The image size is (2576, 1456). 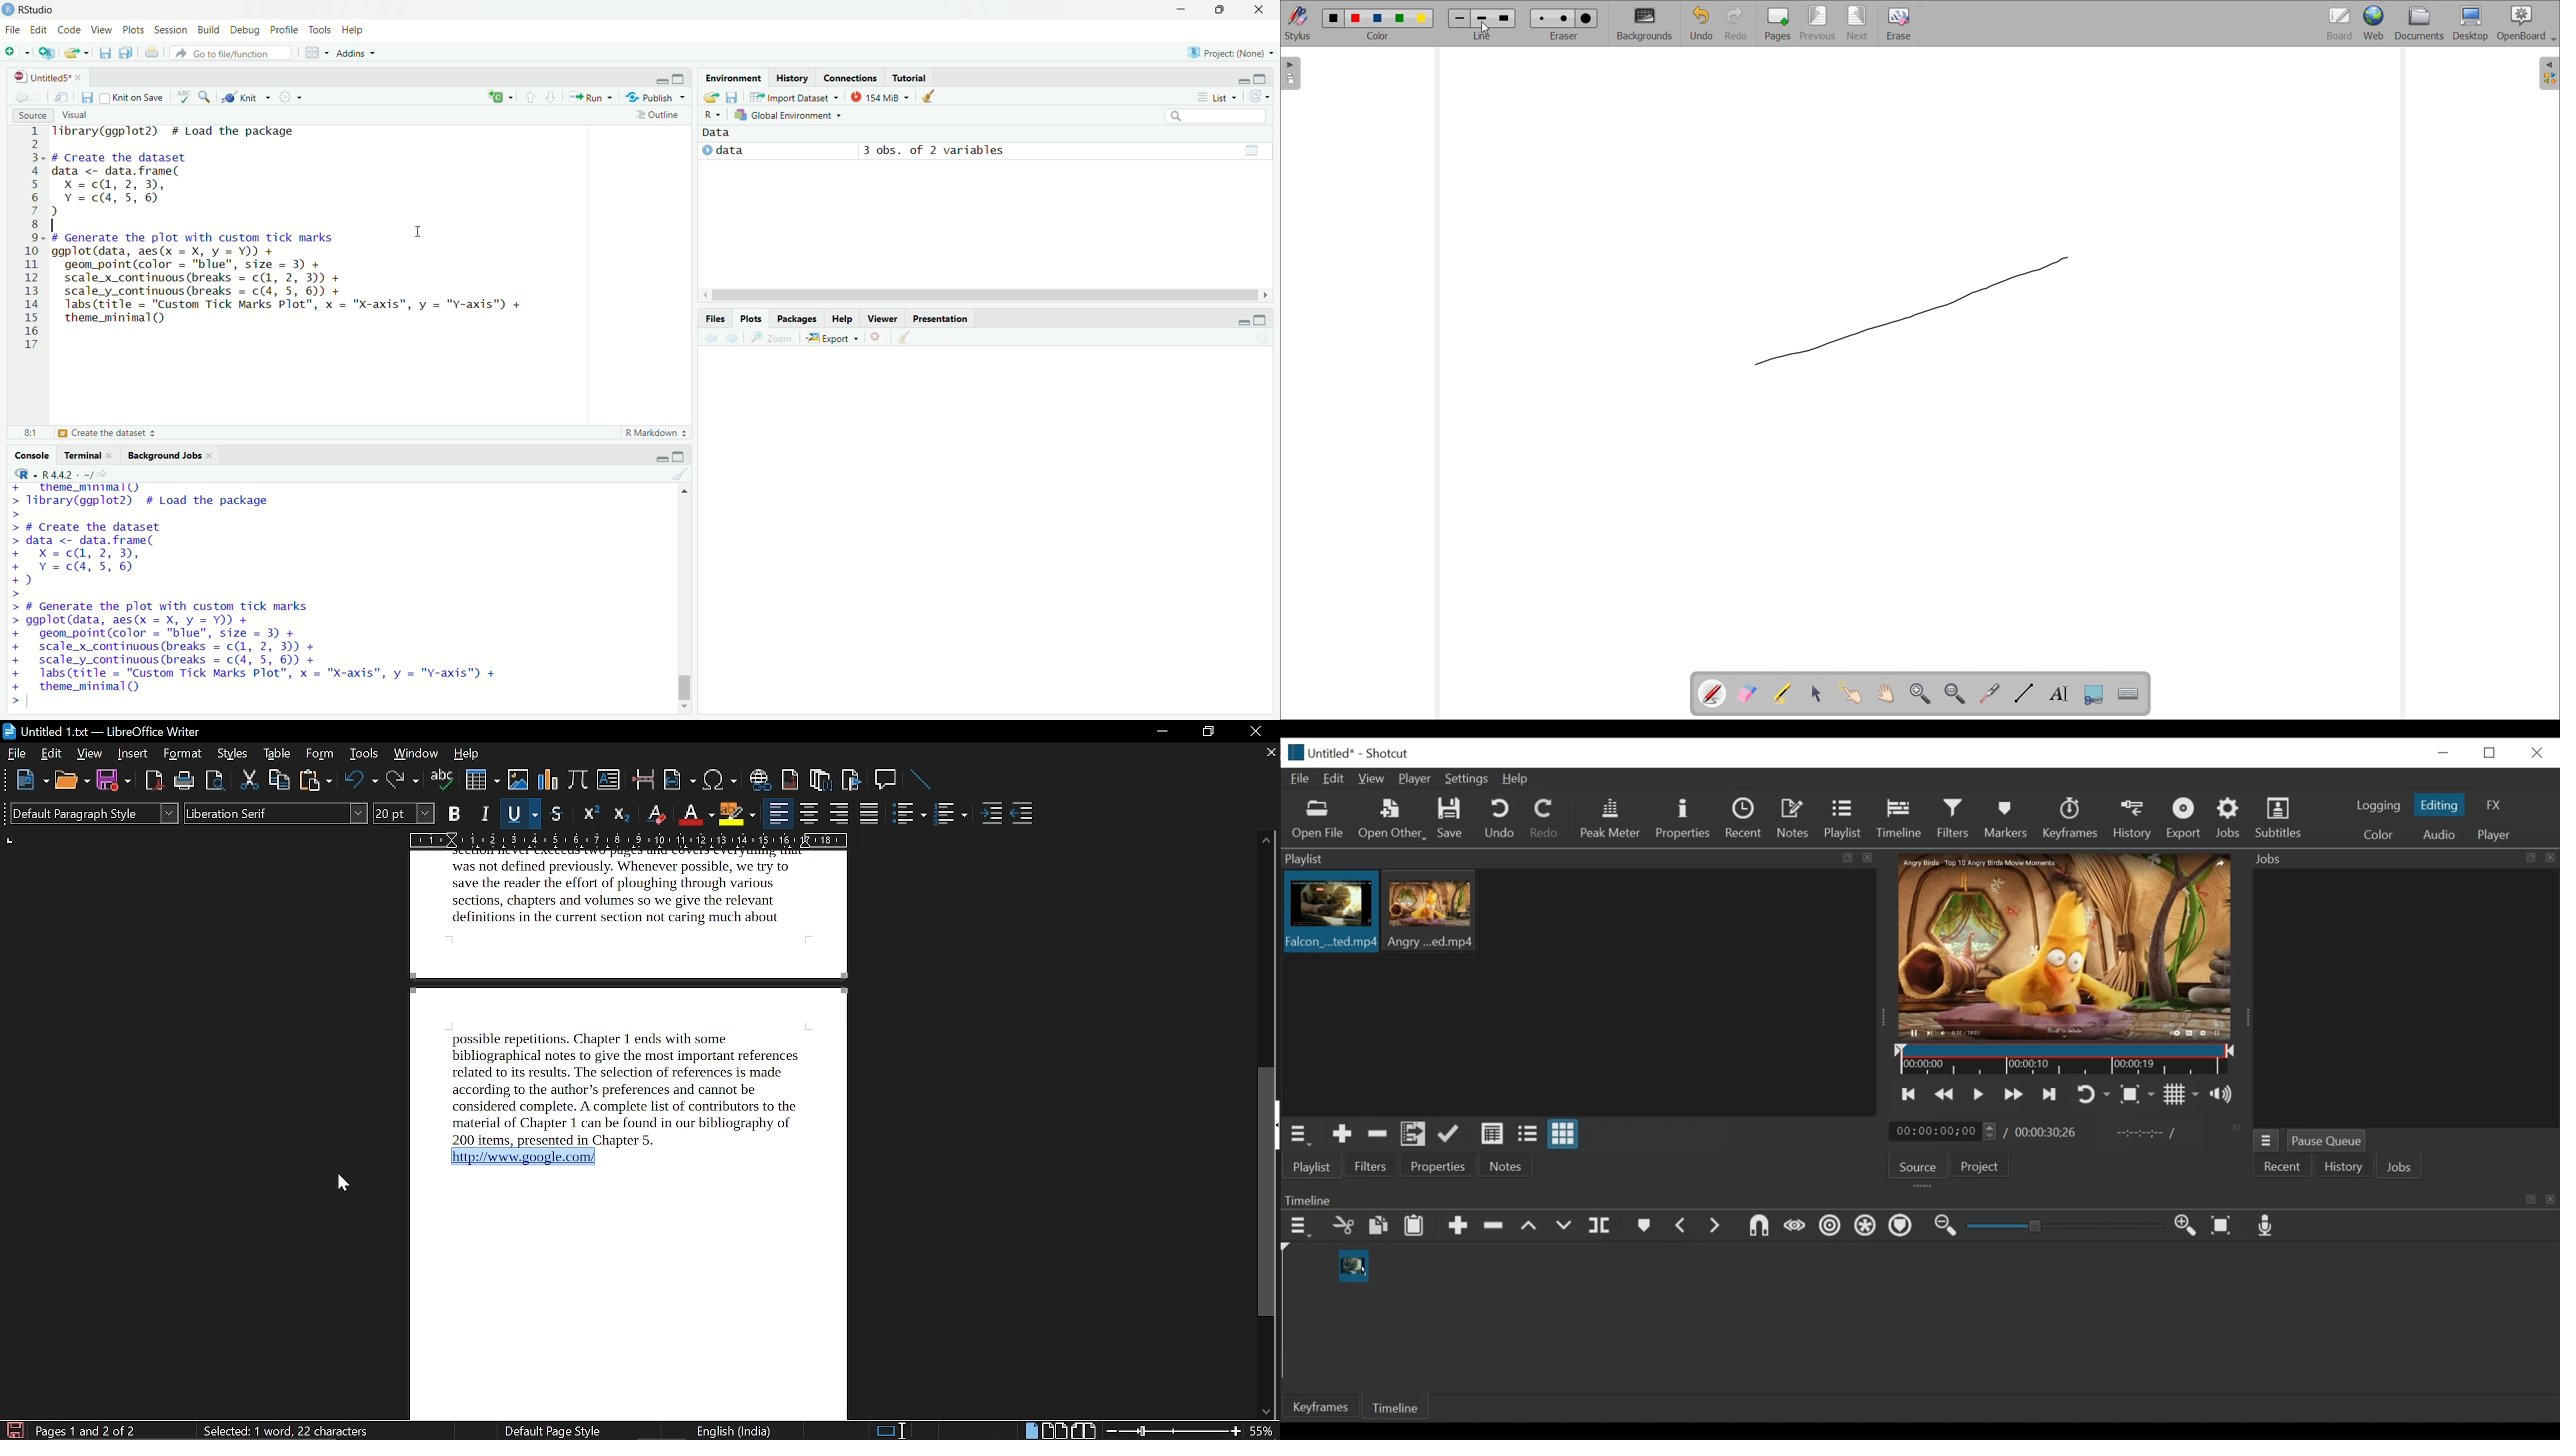 What do you see at coordinates (680, 79) in the screenshot?
I see `maximize` at bounding box center [680, 79].